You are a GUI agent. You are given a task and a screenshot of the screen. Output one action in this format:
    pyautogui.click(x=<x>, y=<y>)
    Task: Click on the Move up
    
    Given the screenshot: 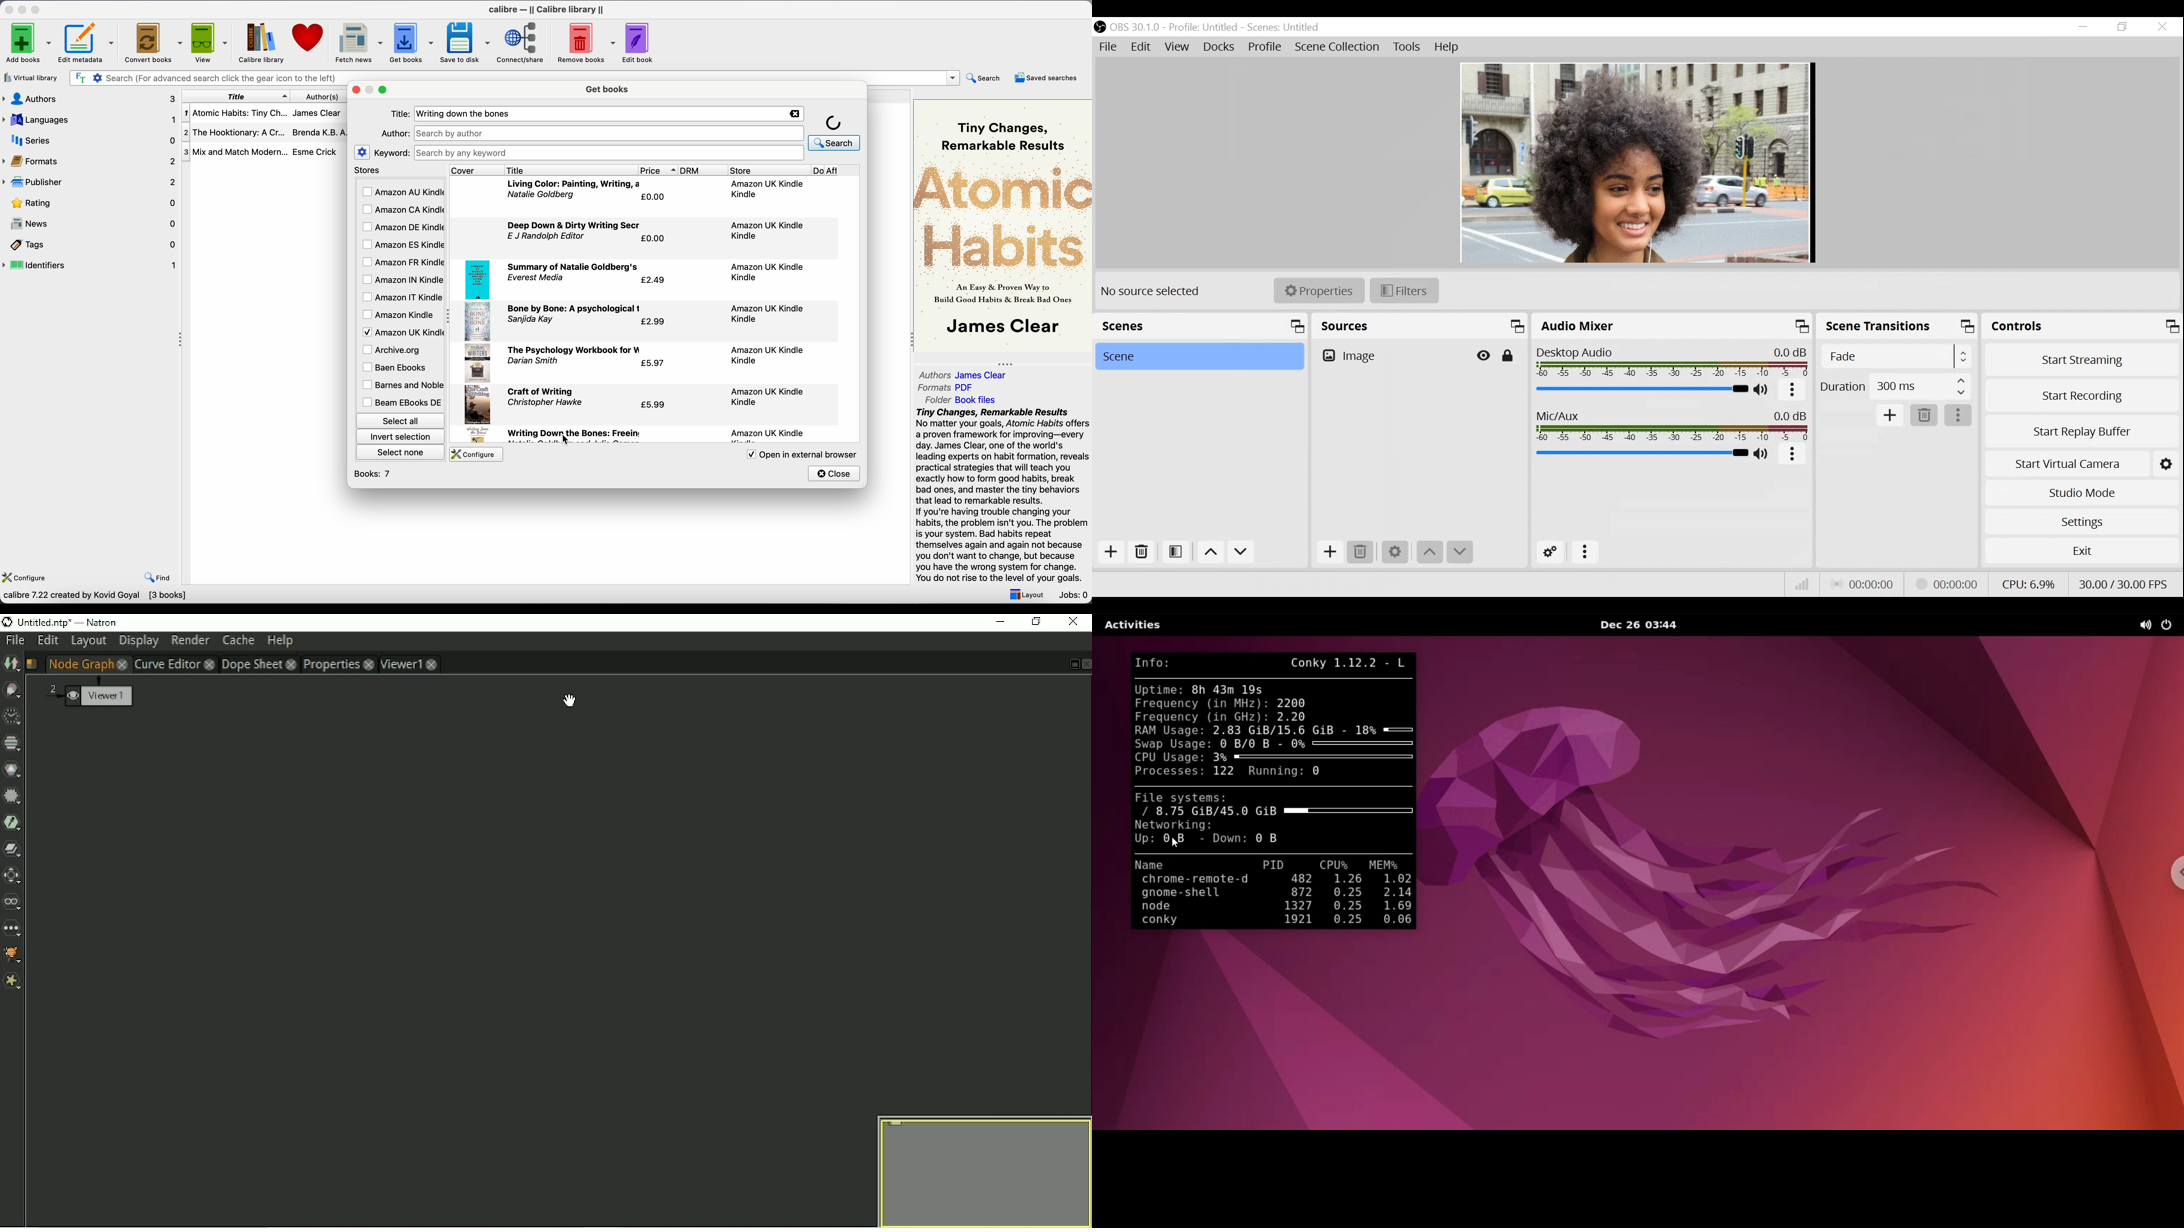 What is the action you would take?
    pyautogui.click(x=1211, y=553)
    